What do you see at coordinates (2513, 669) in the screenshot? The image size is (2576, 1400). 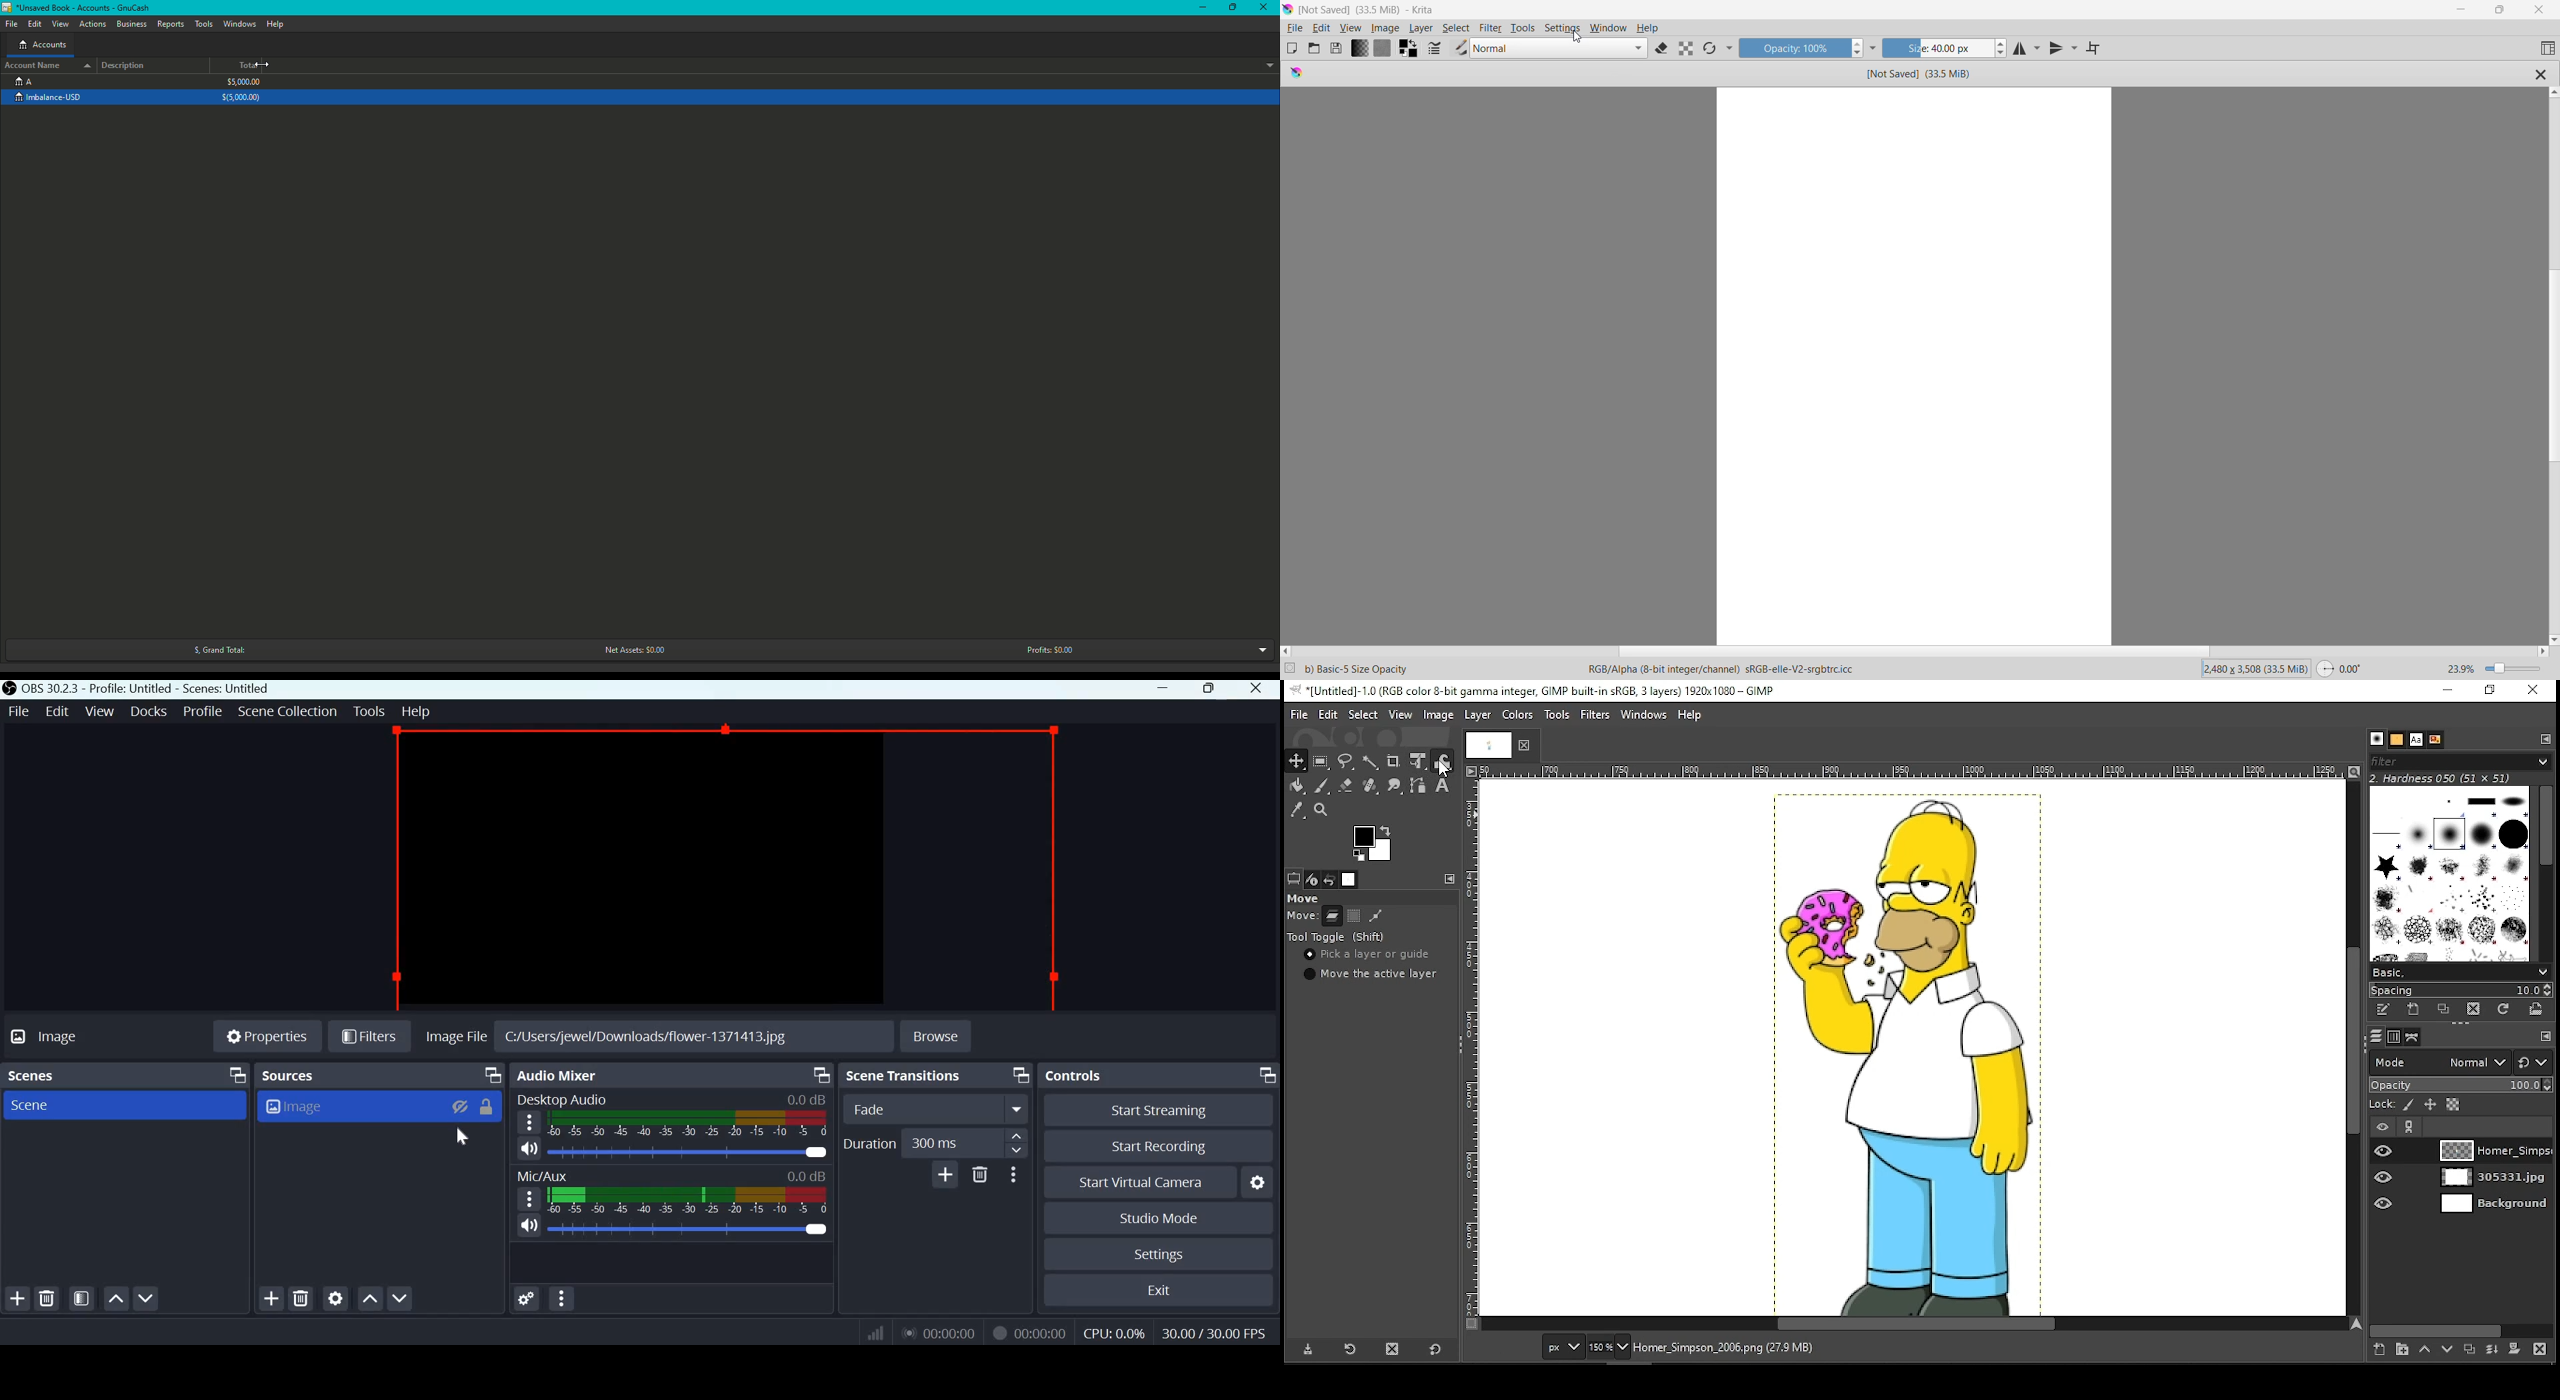 I see `Zoom` at bounding box center [2513, 669].